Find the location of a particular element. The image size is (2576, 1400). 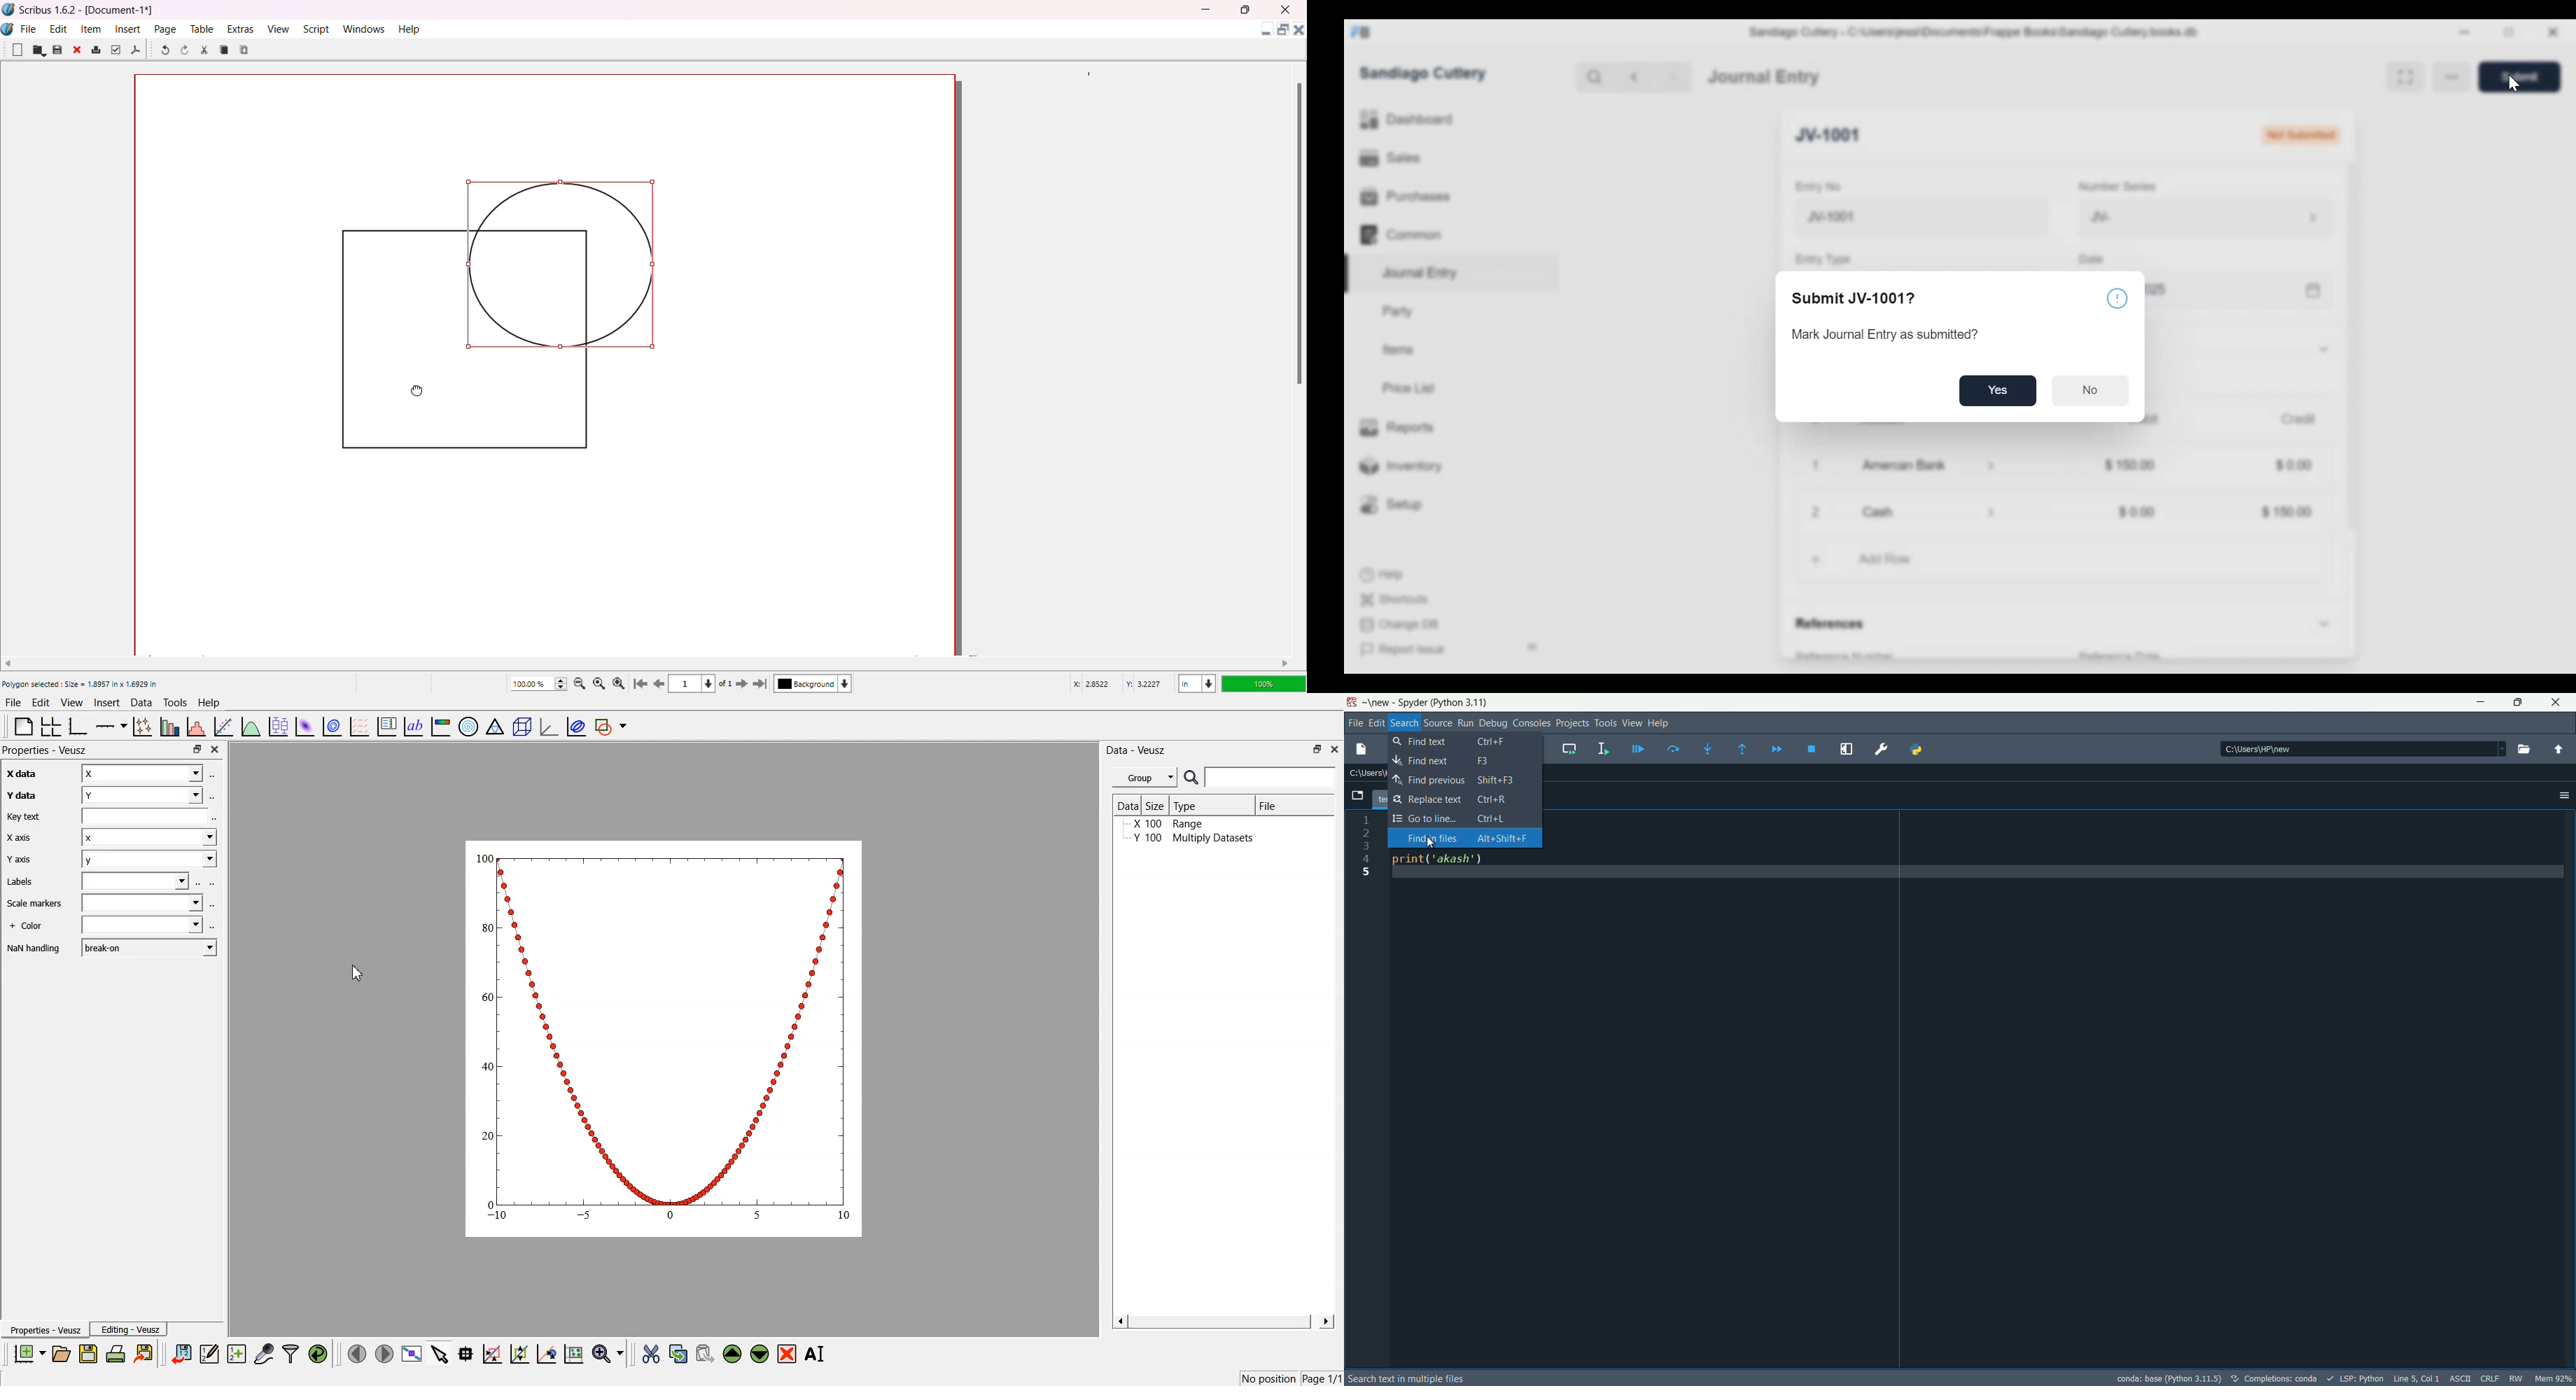

edit menu is located at coordinates (1376, 722).